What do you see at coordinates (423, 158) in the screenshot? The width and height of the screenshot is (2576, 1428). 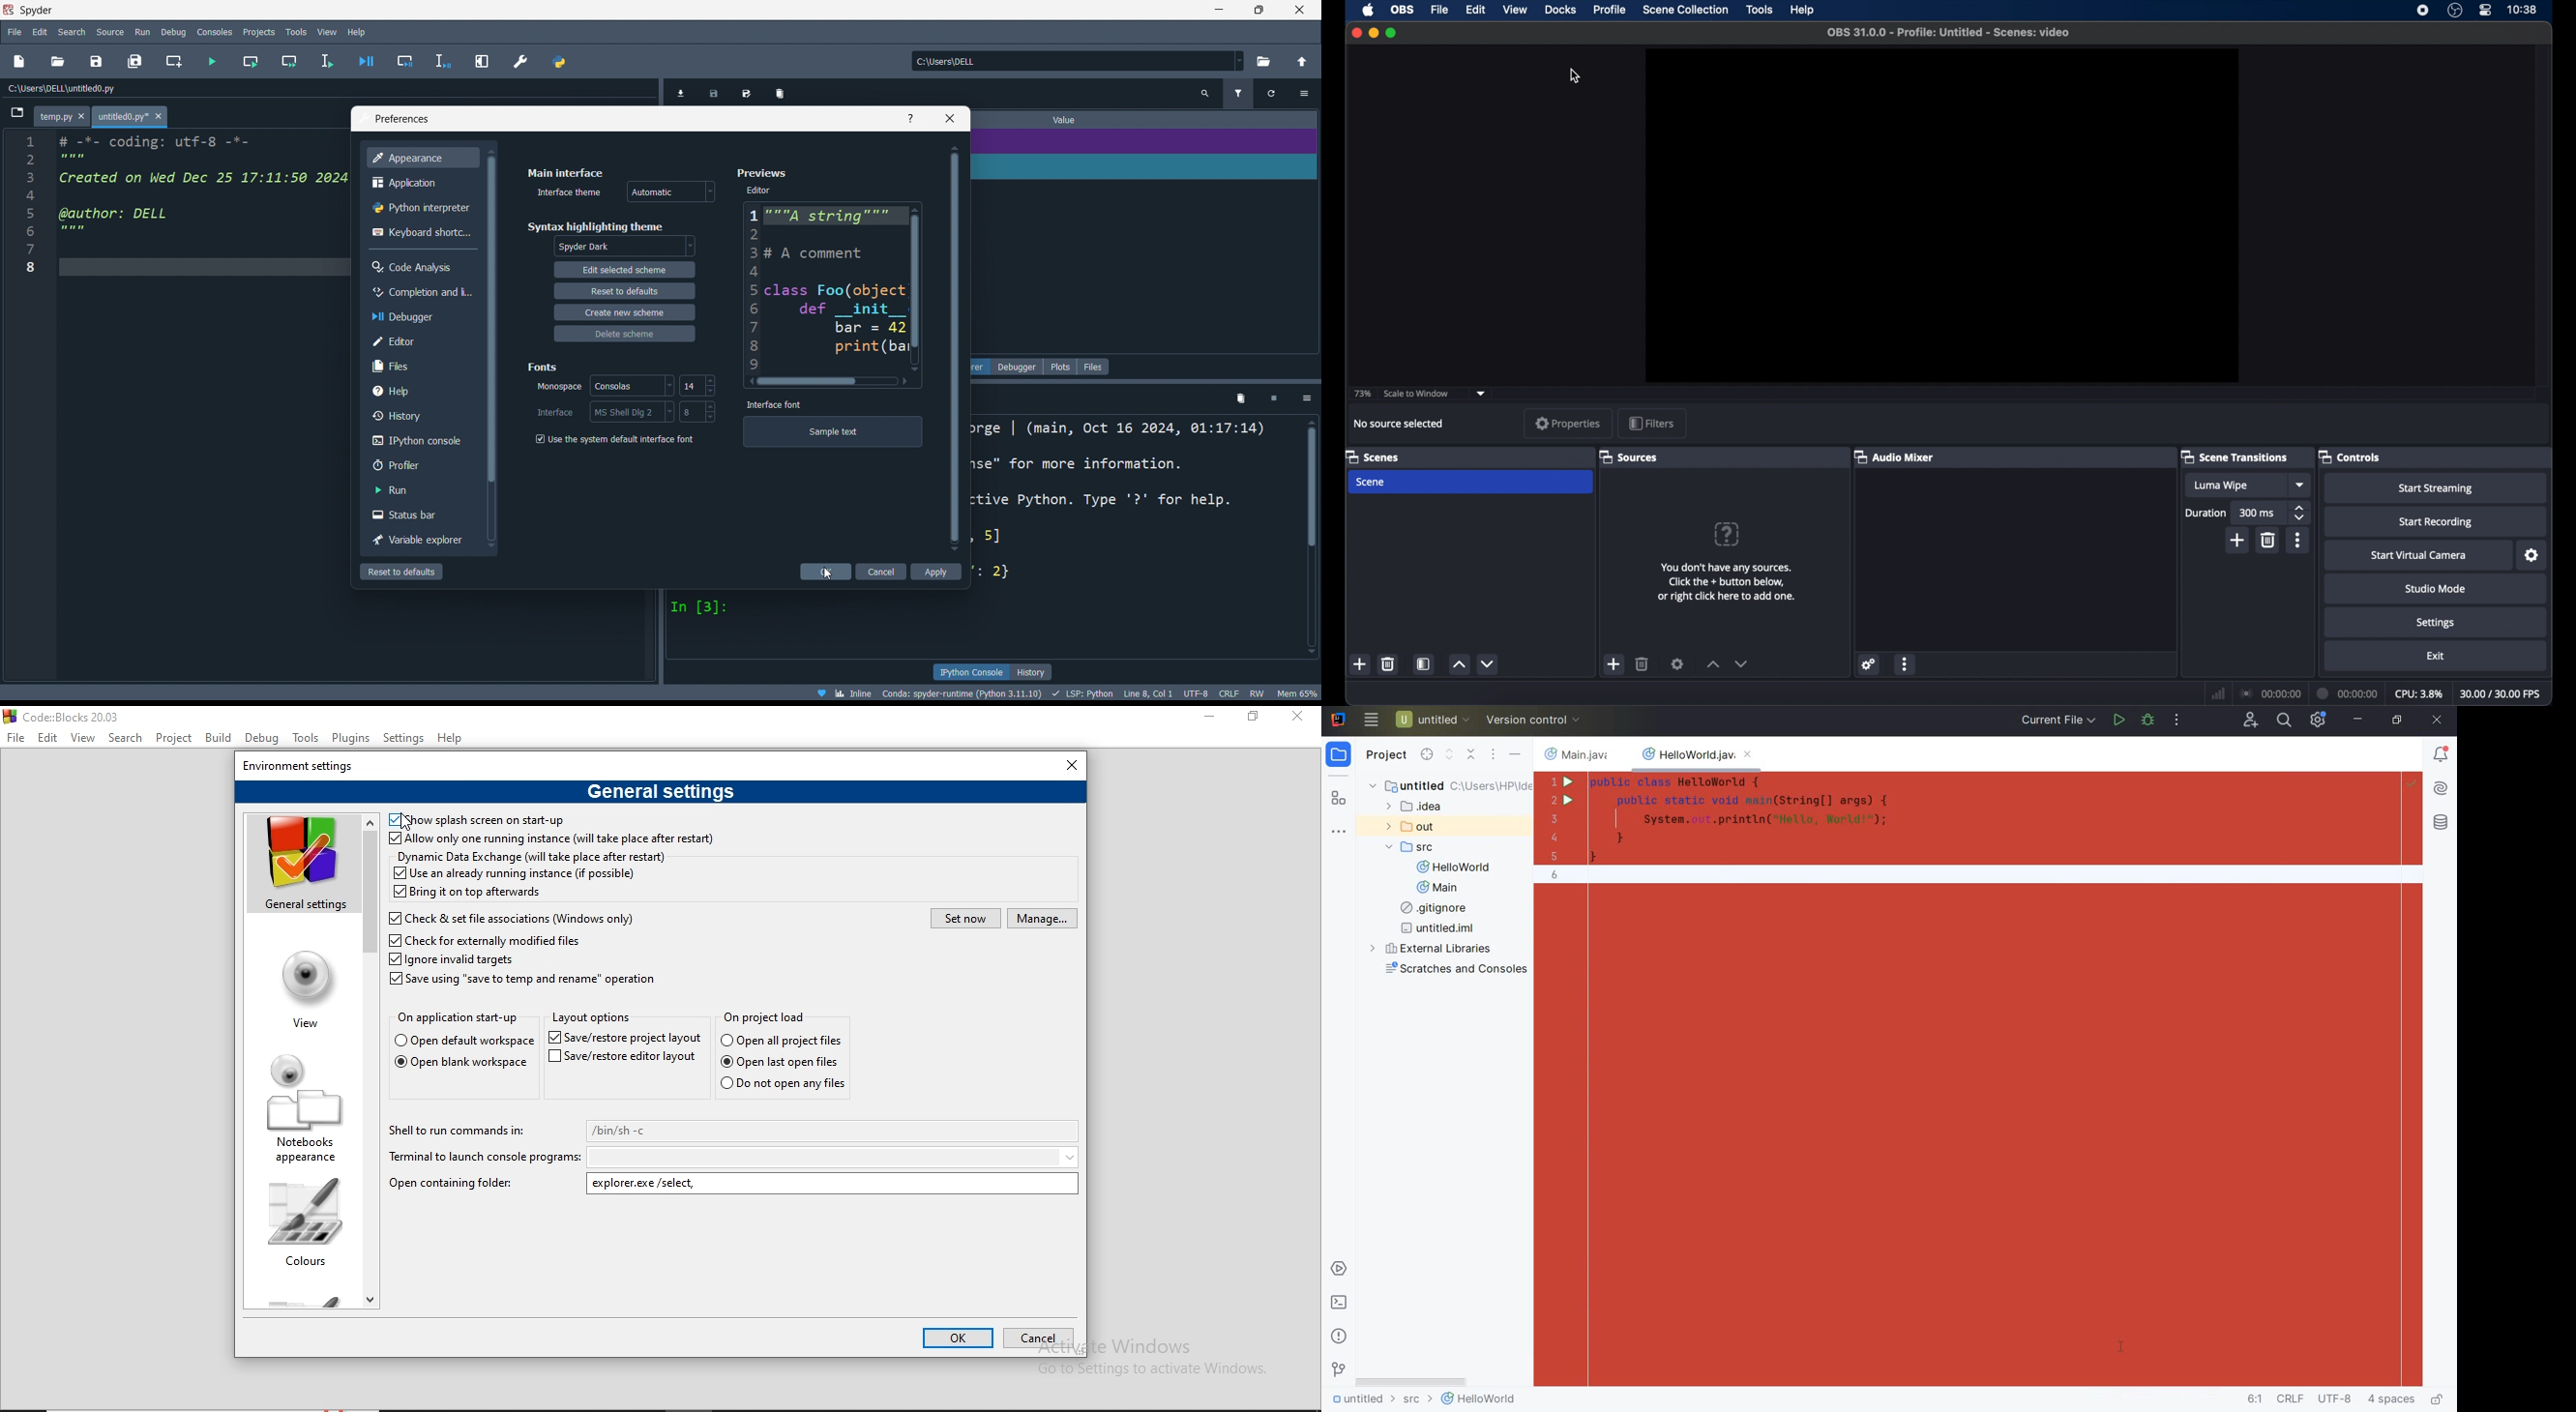 I see `appearance` at bounding box center [423, 158].